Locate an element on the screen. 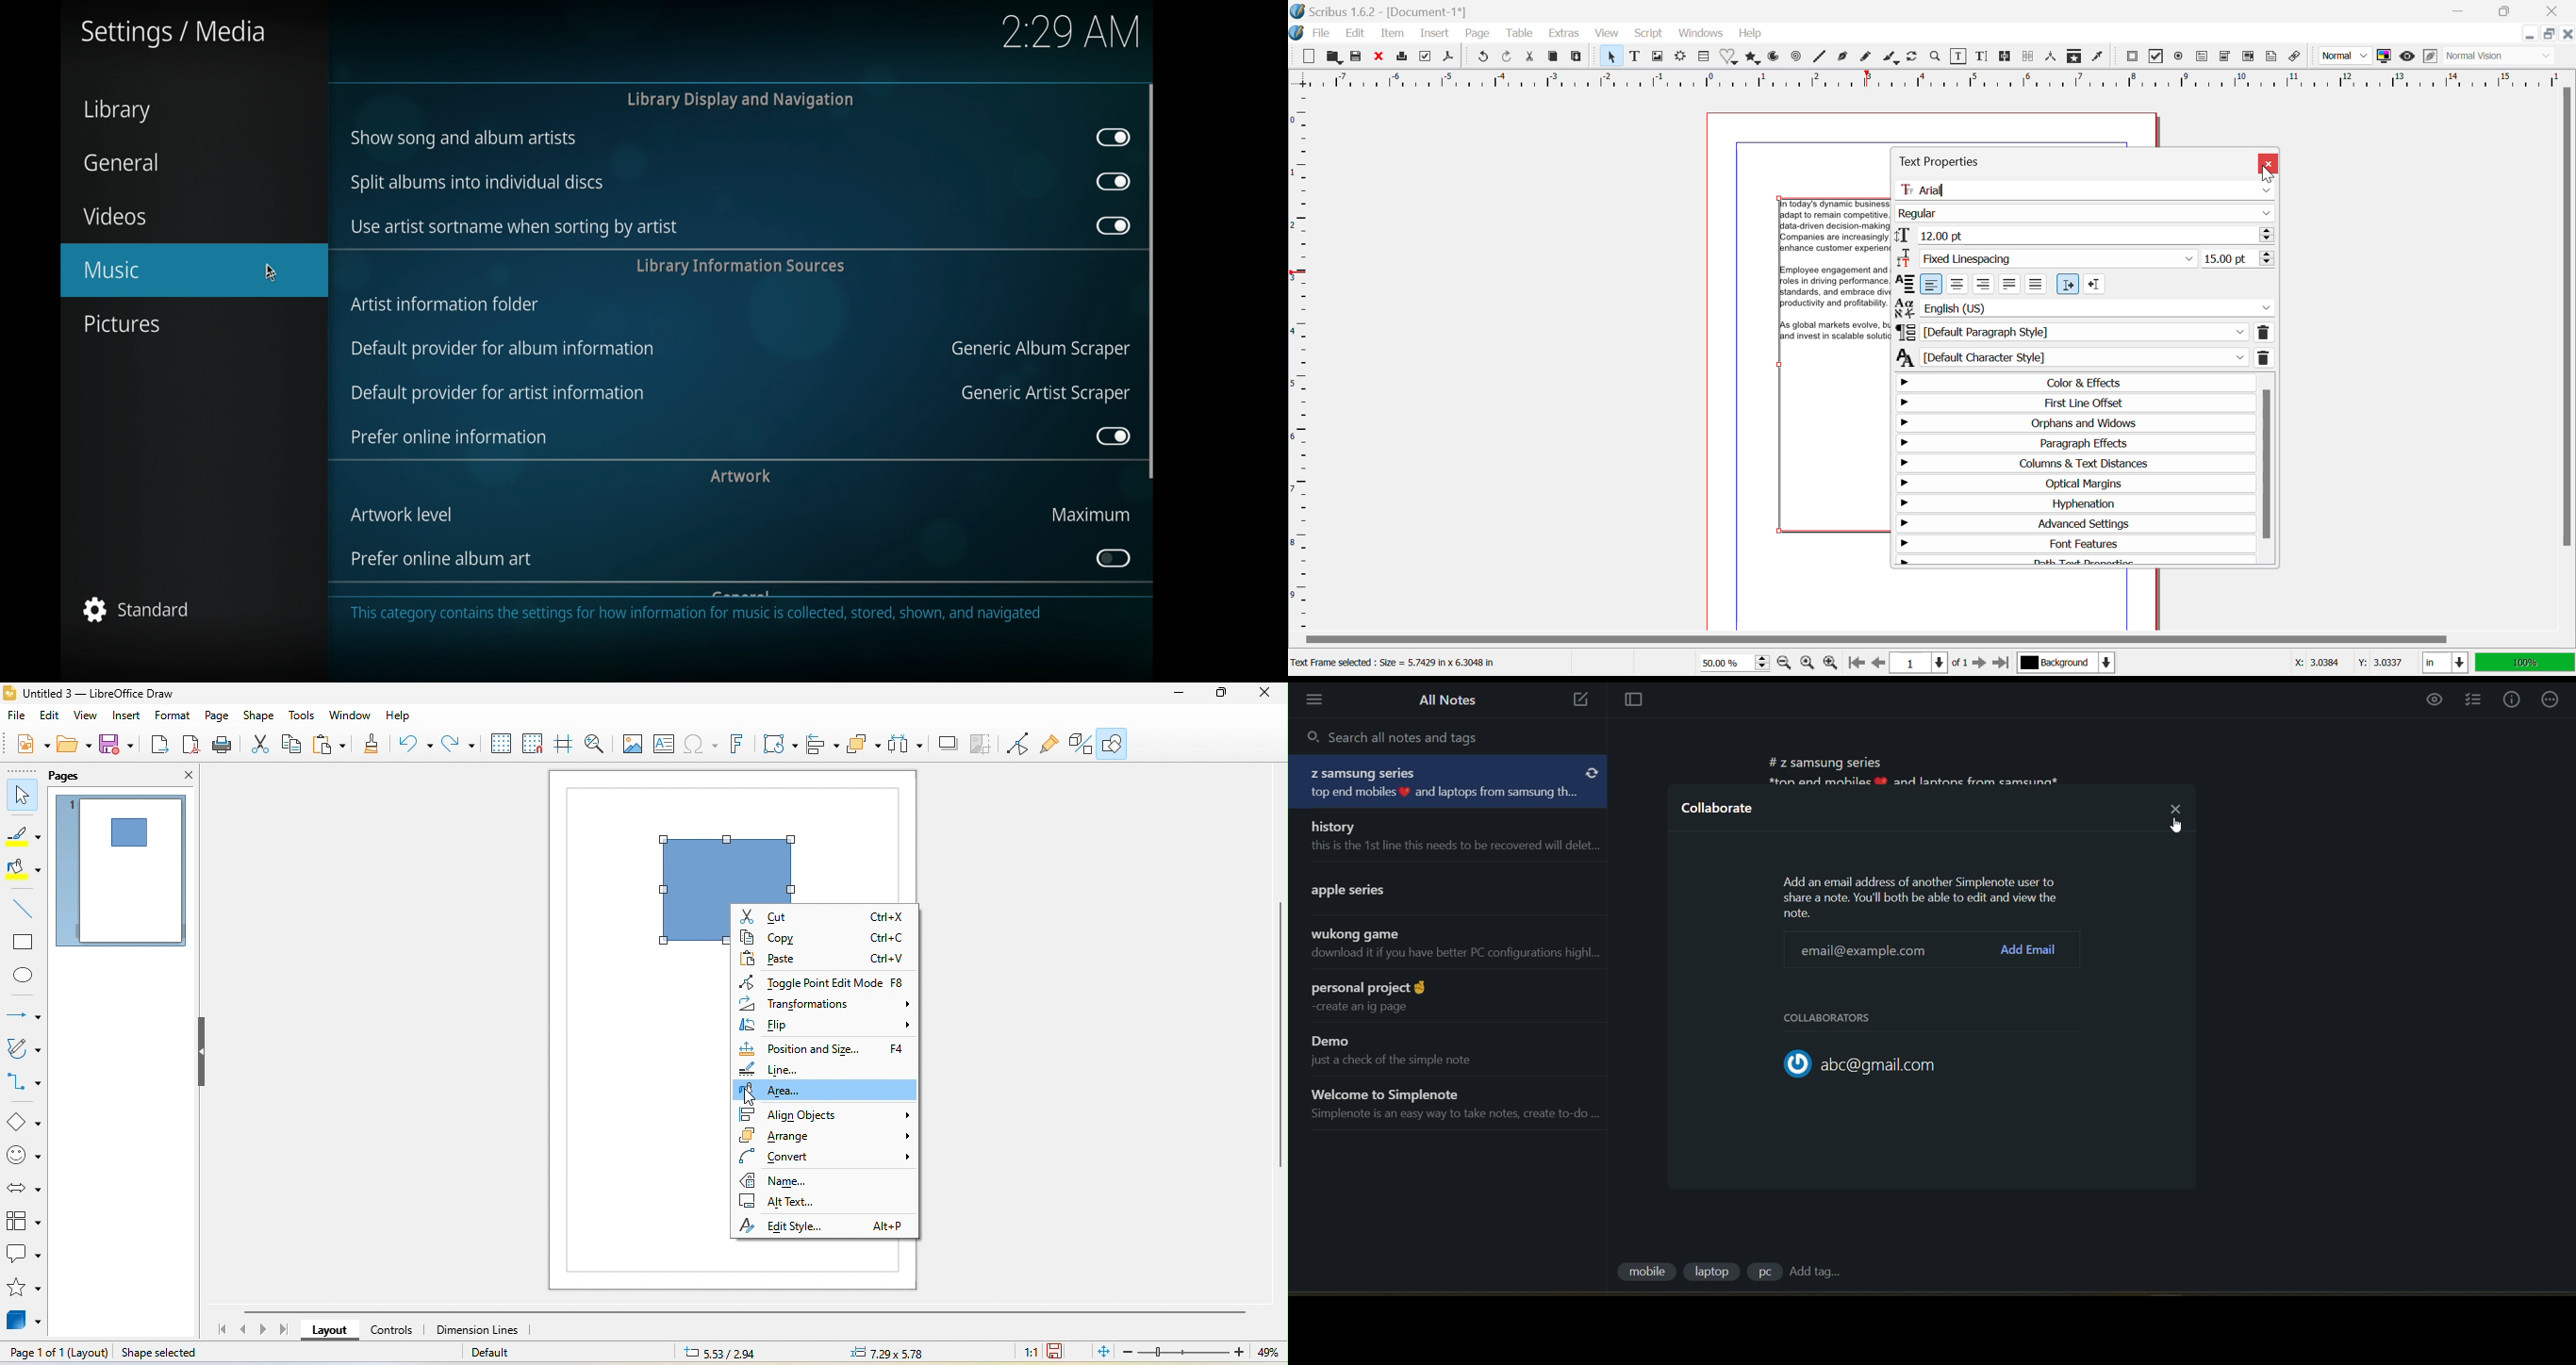 The image size is (2576, 1372). Minimize is located at coordinates (2548, 34).